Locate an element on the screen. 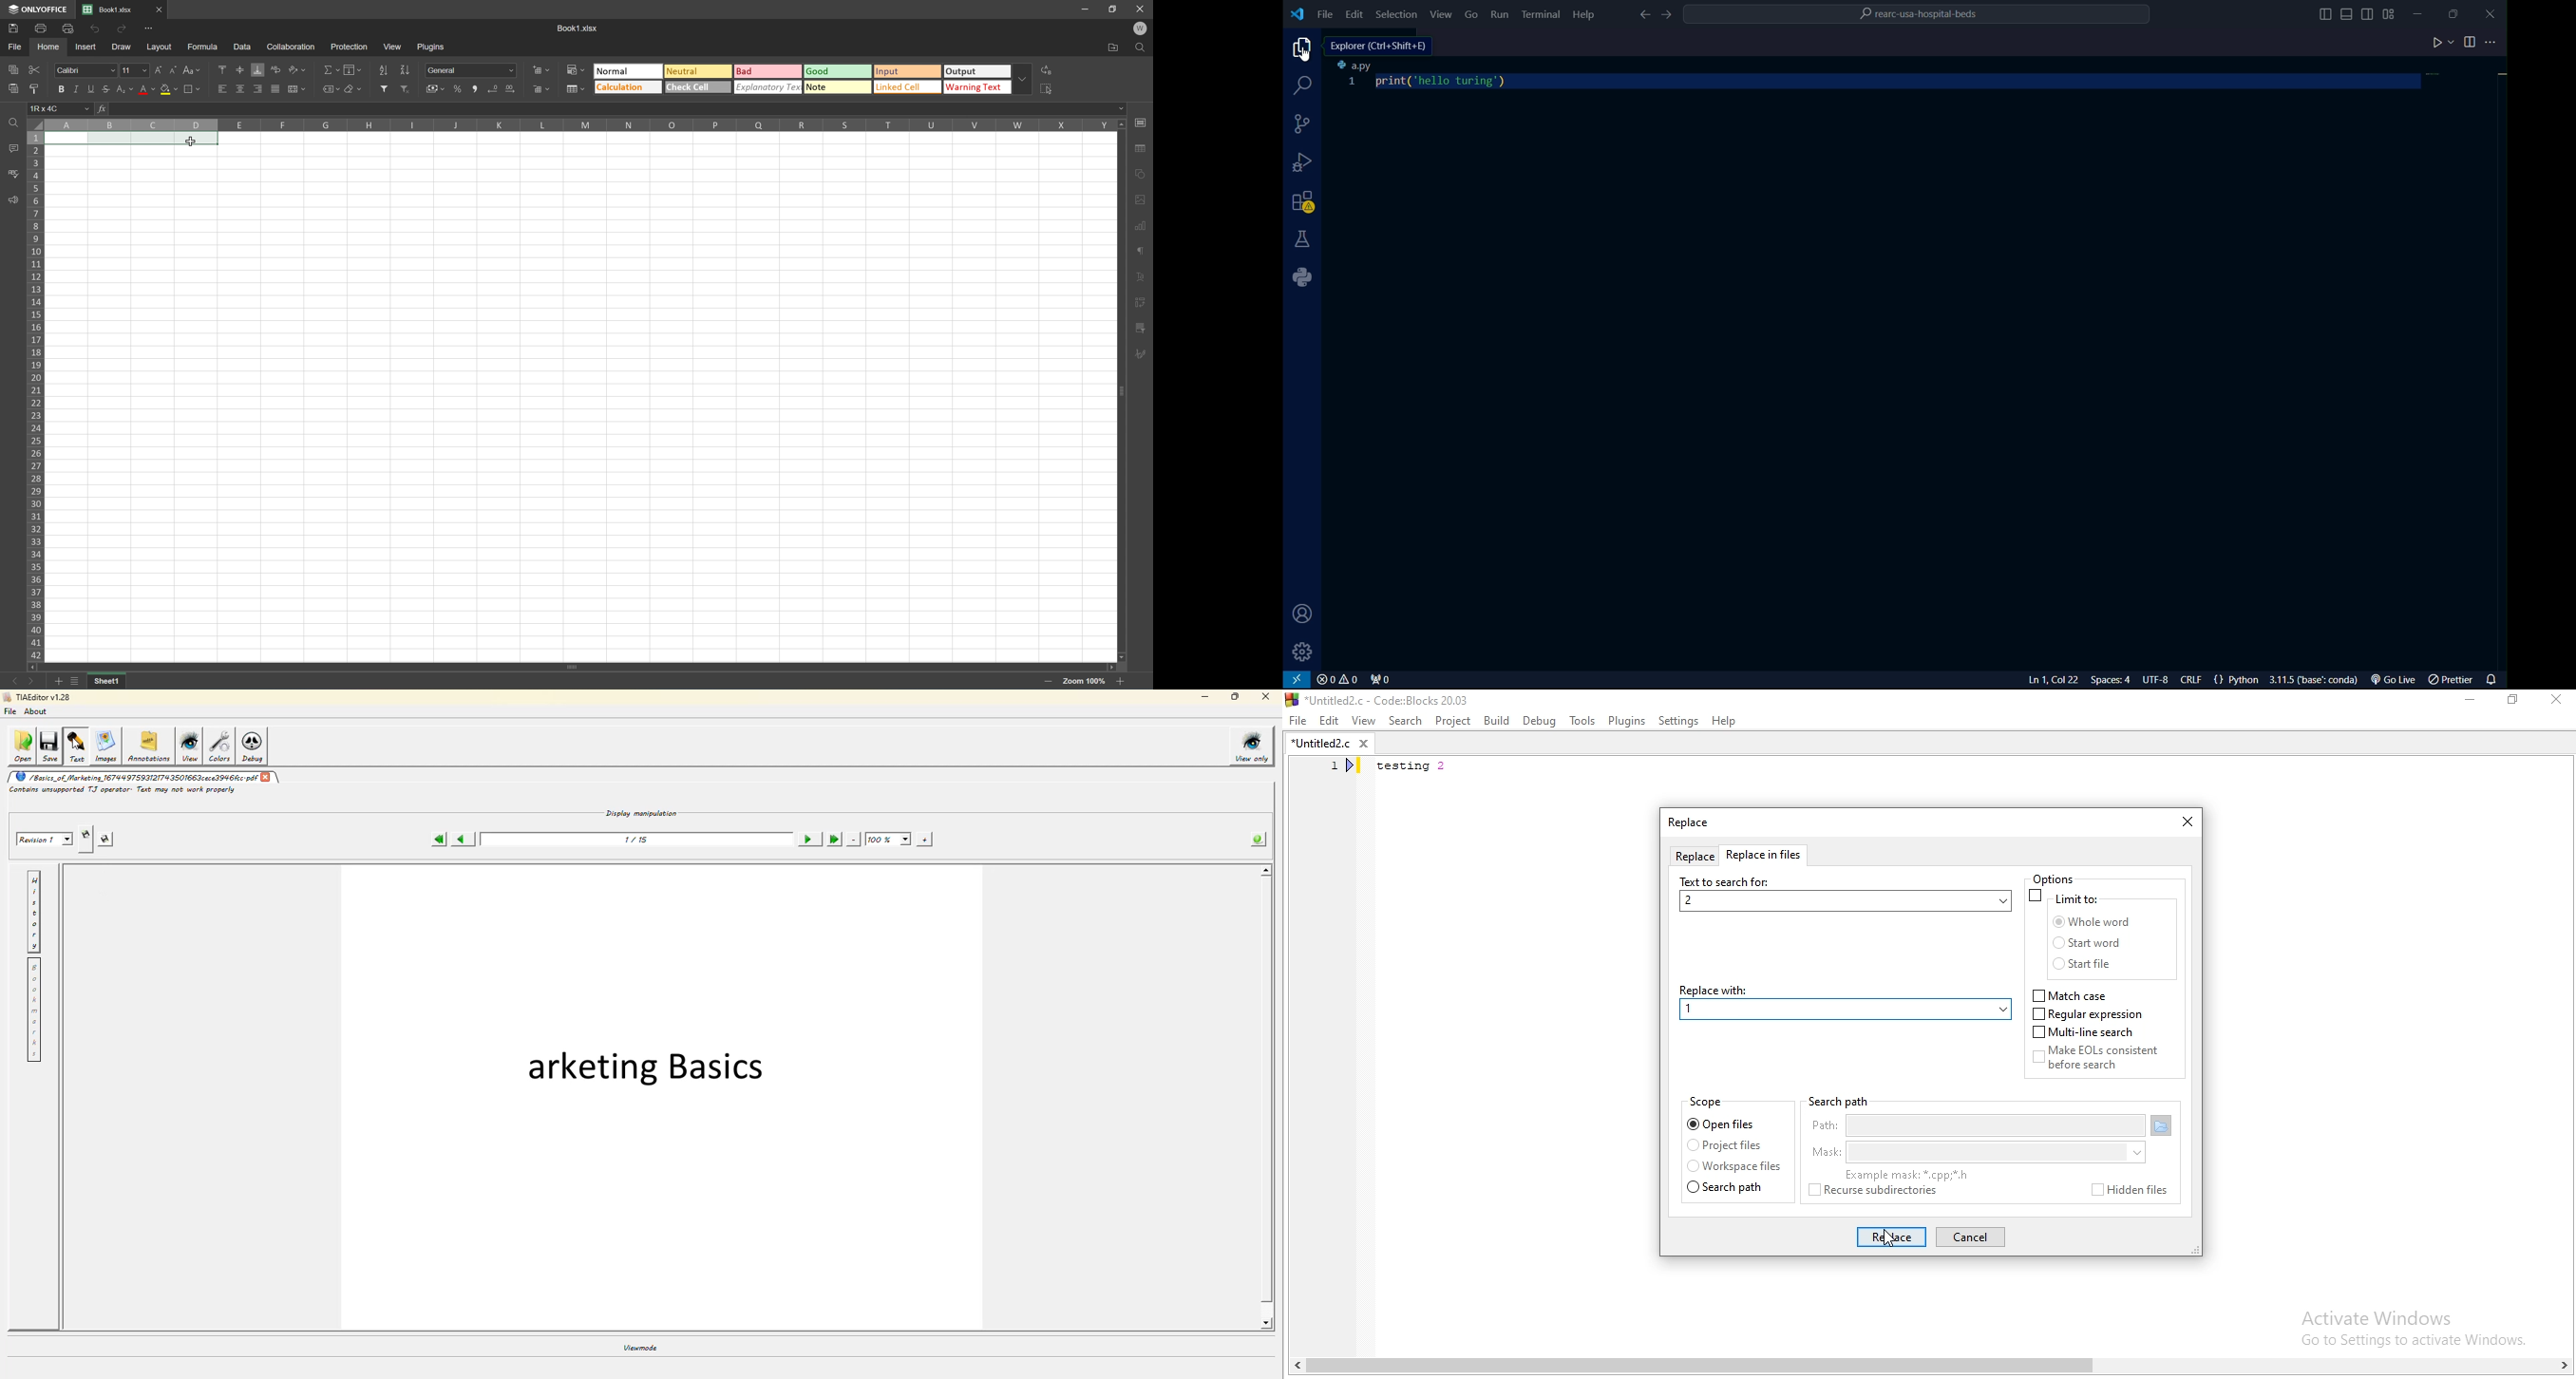 This screenshot has height=1400, width=2576. Align middle is located at coordinates (241, 69).